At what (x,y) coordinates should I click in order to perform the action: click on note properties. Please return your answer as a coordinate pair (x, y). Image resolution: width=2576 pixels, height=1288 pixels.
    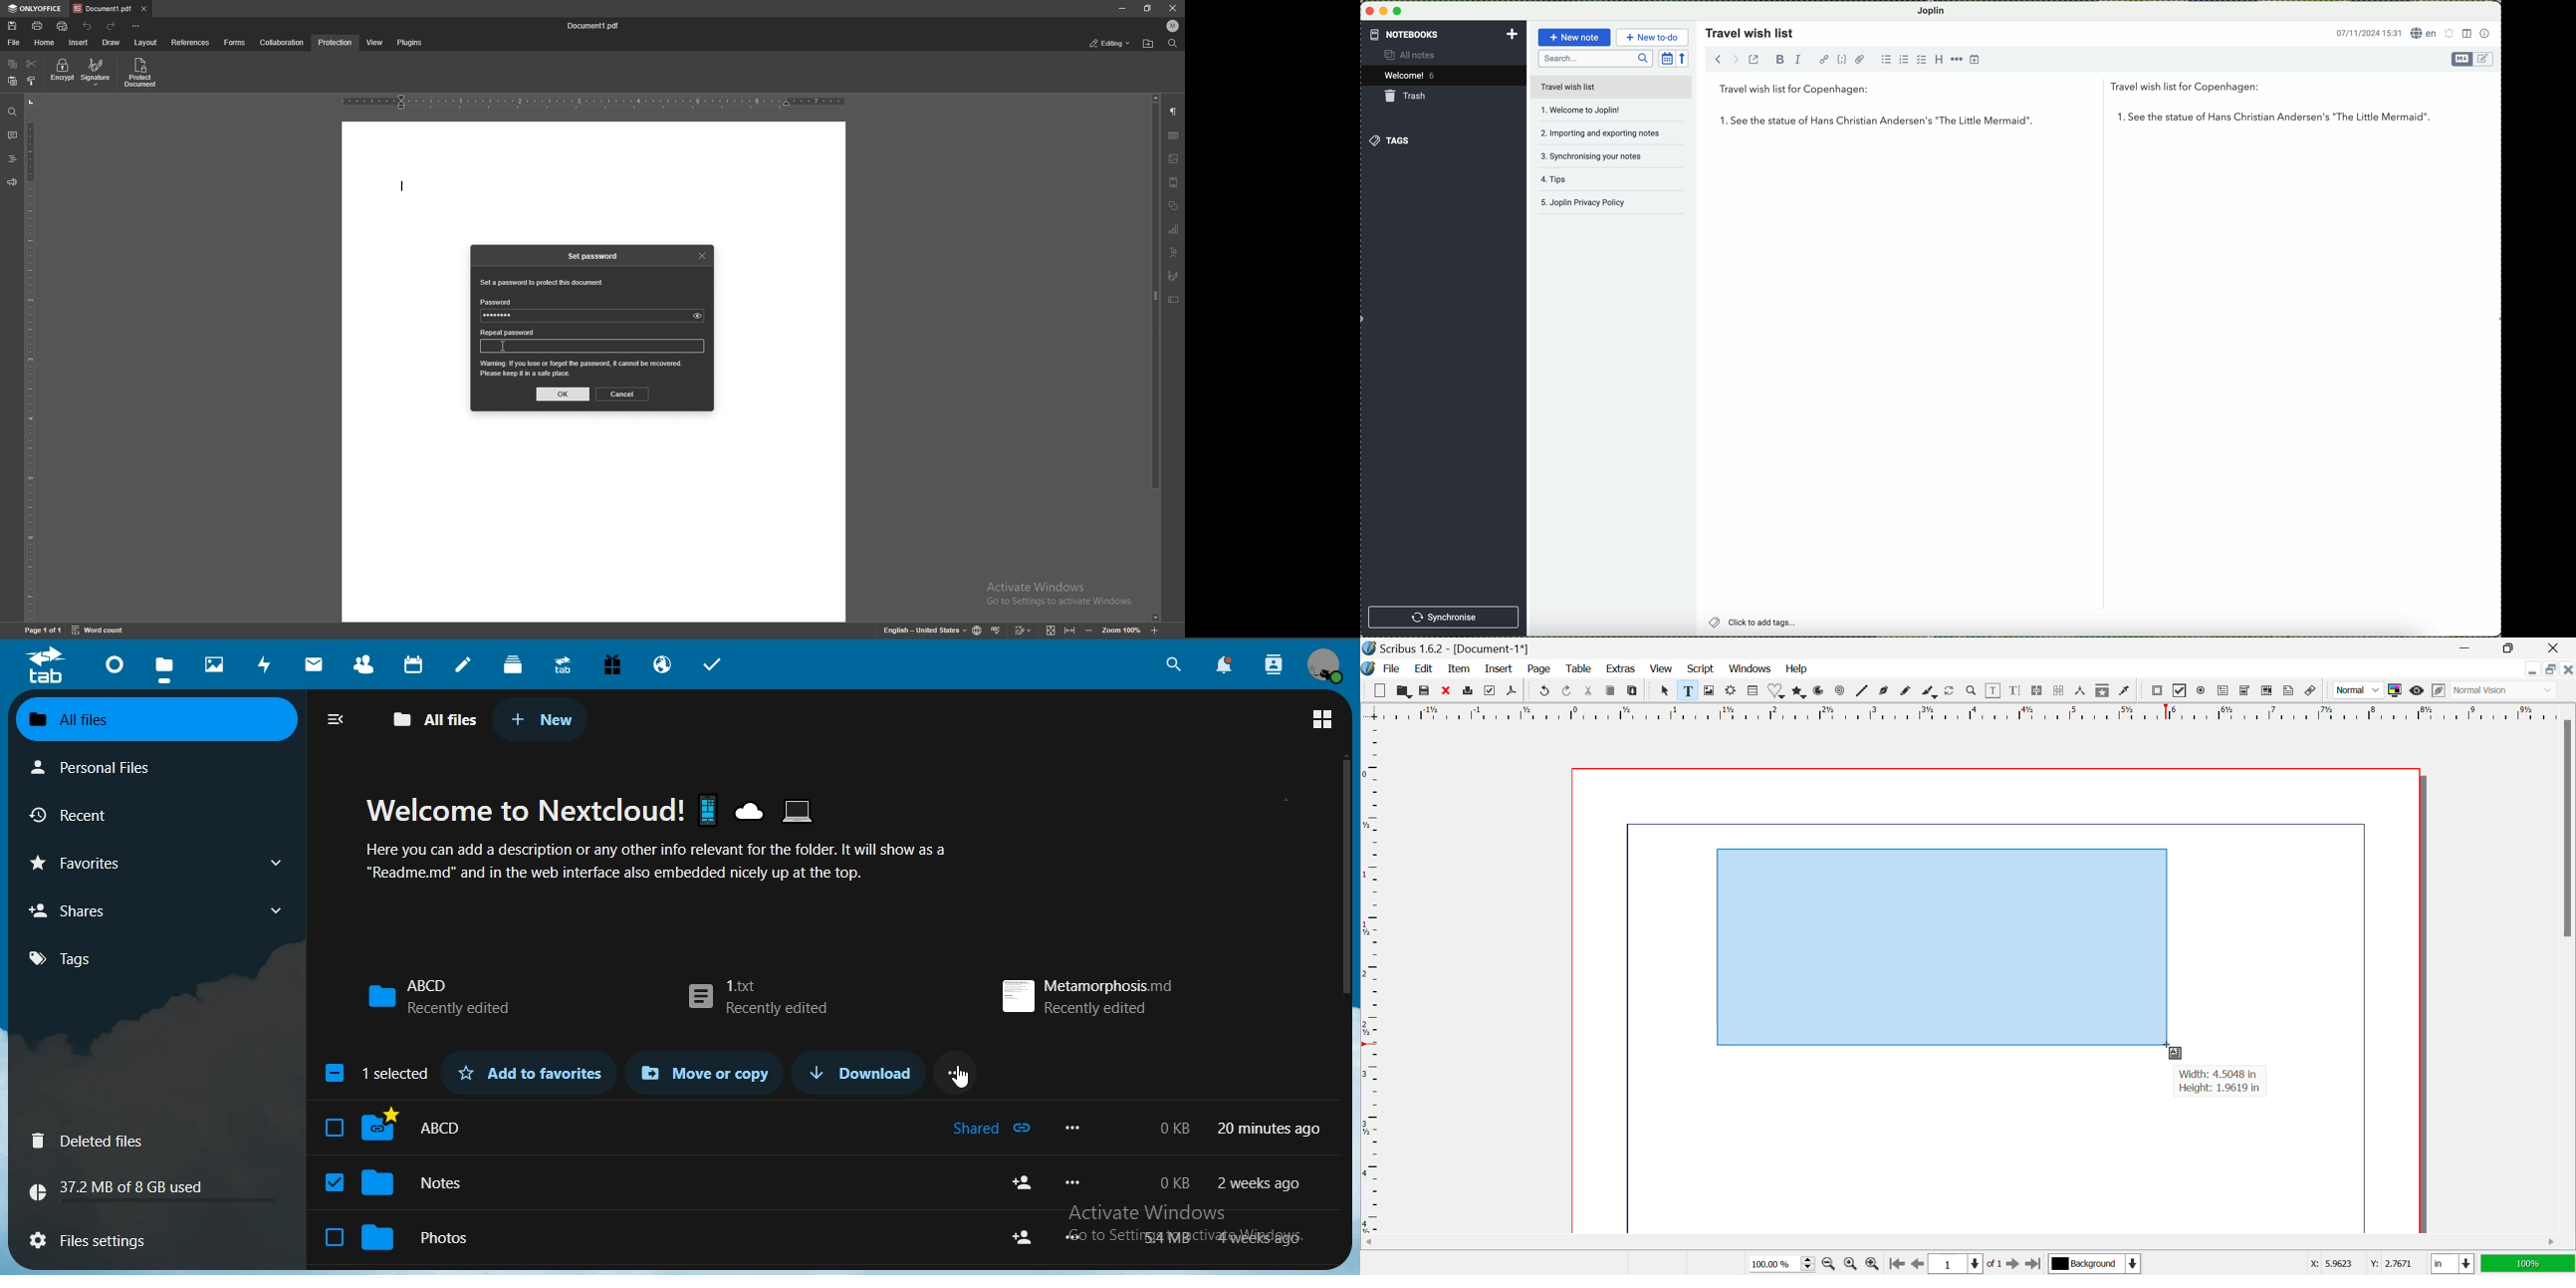
    Looking at the image, I should click on (2485, 33).